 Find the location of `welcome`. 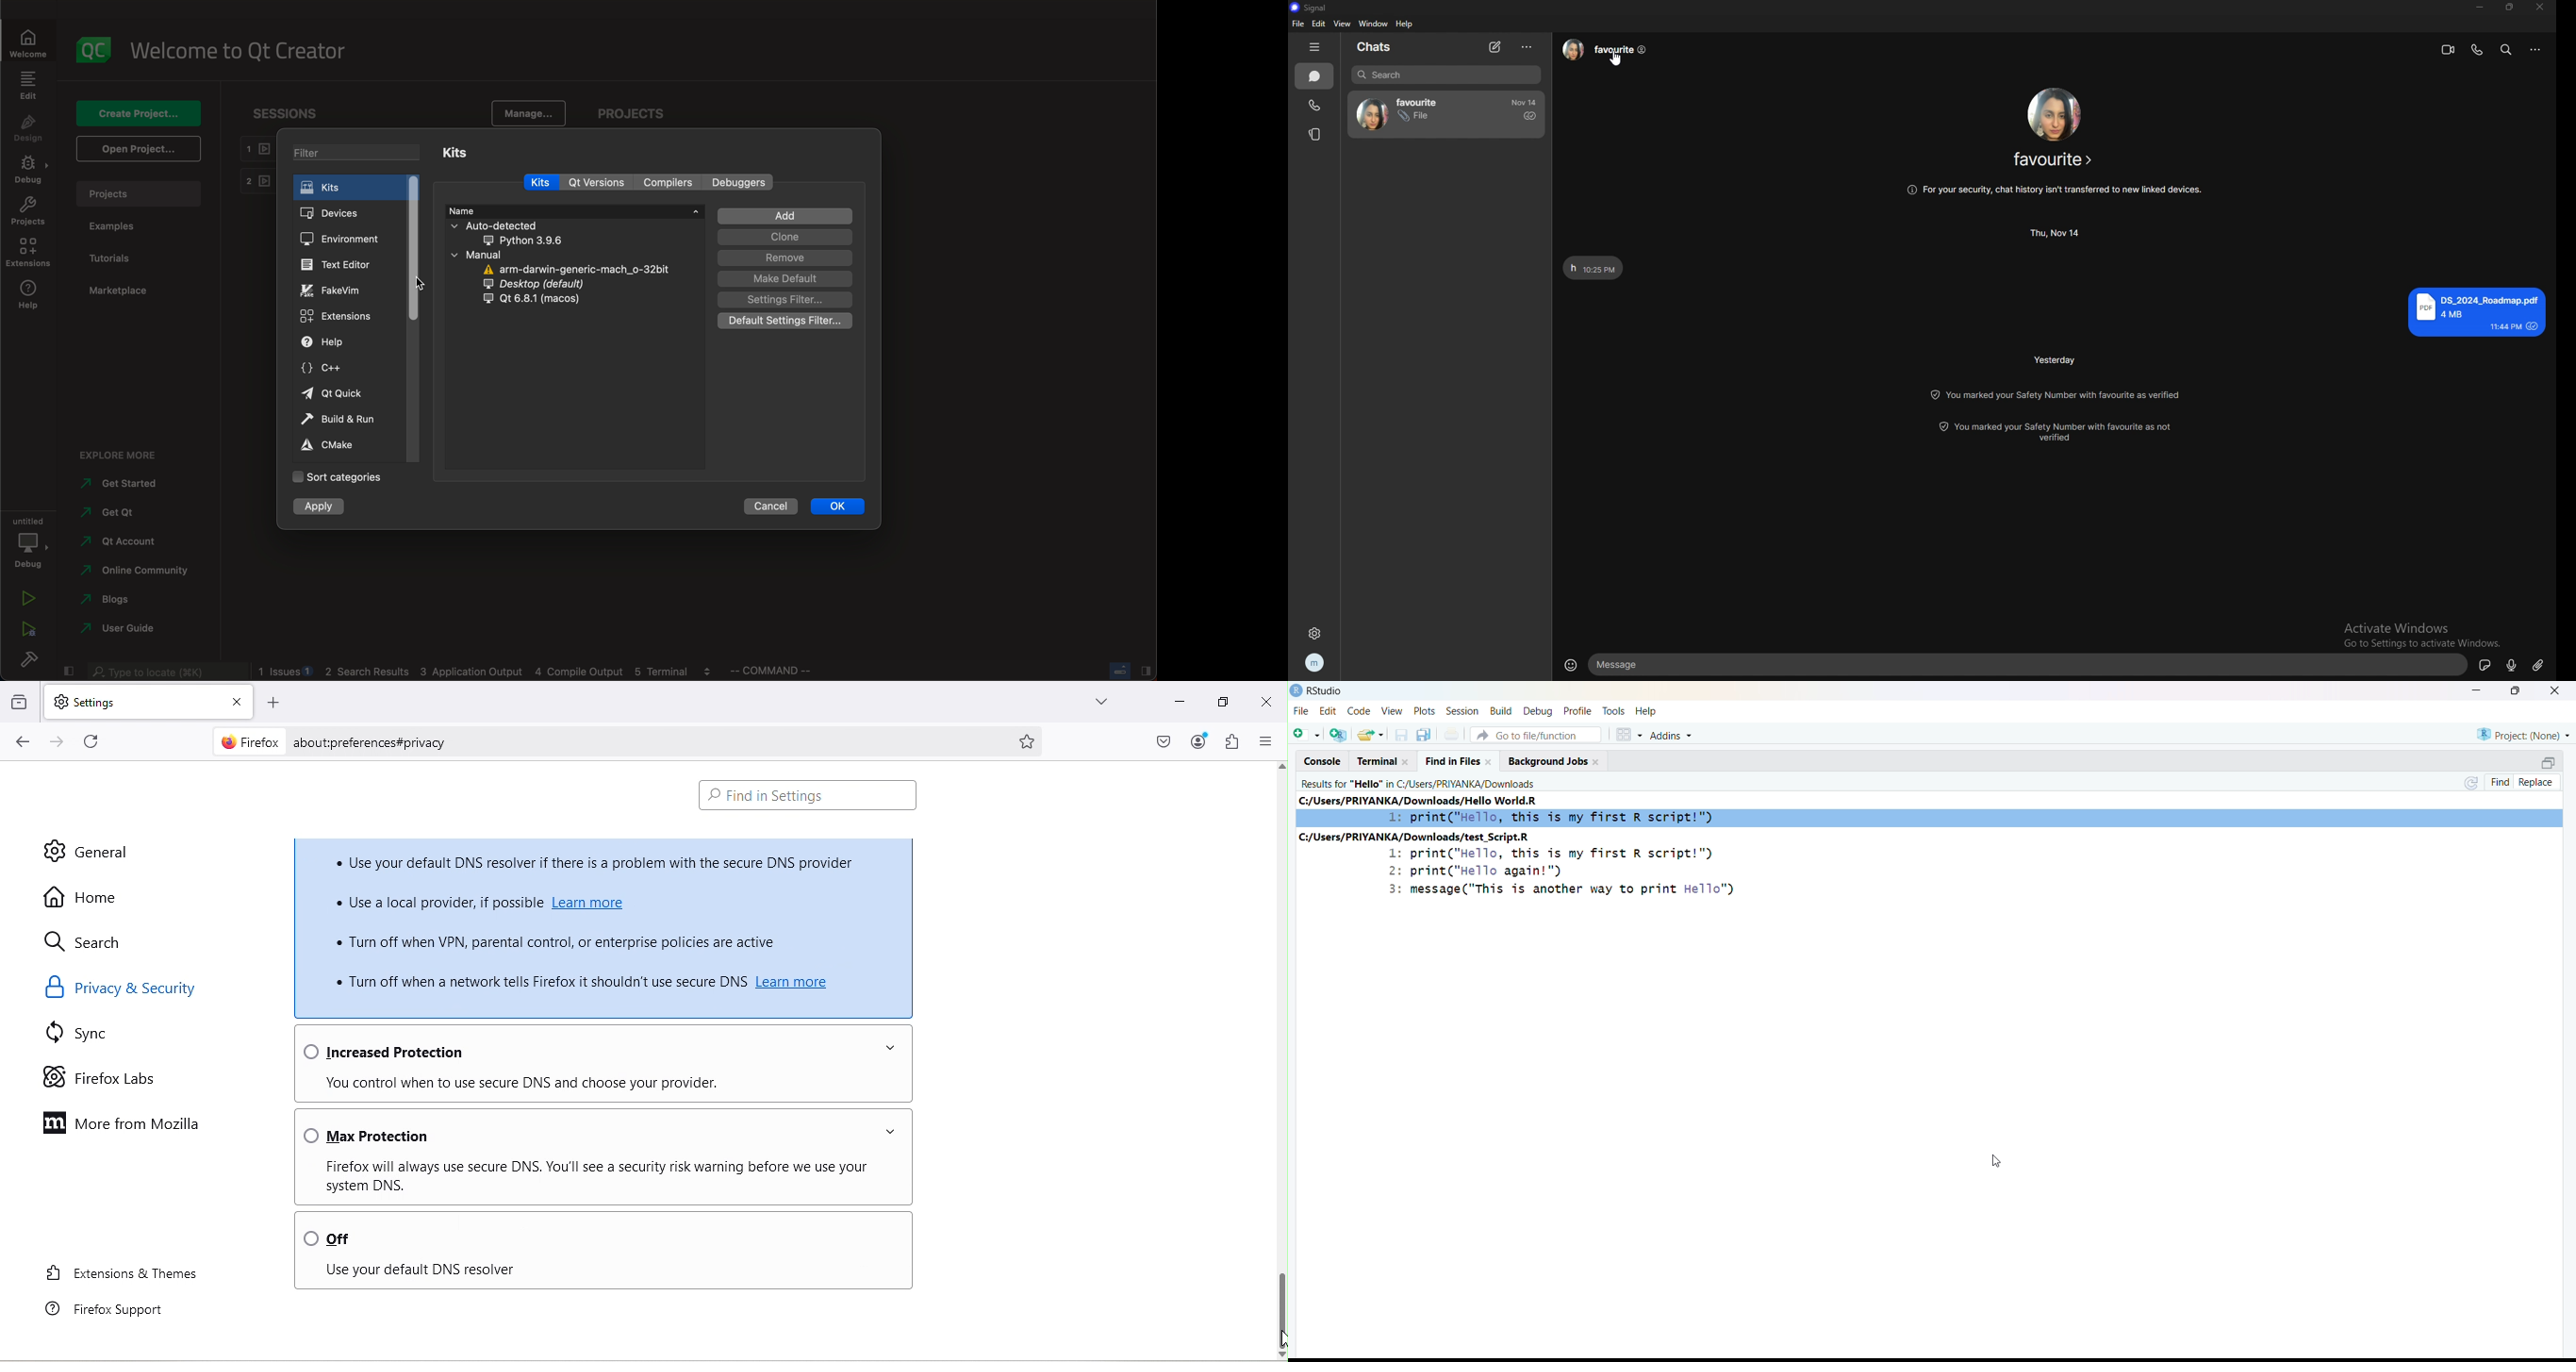

welcome is located at coordinates (27, 41).